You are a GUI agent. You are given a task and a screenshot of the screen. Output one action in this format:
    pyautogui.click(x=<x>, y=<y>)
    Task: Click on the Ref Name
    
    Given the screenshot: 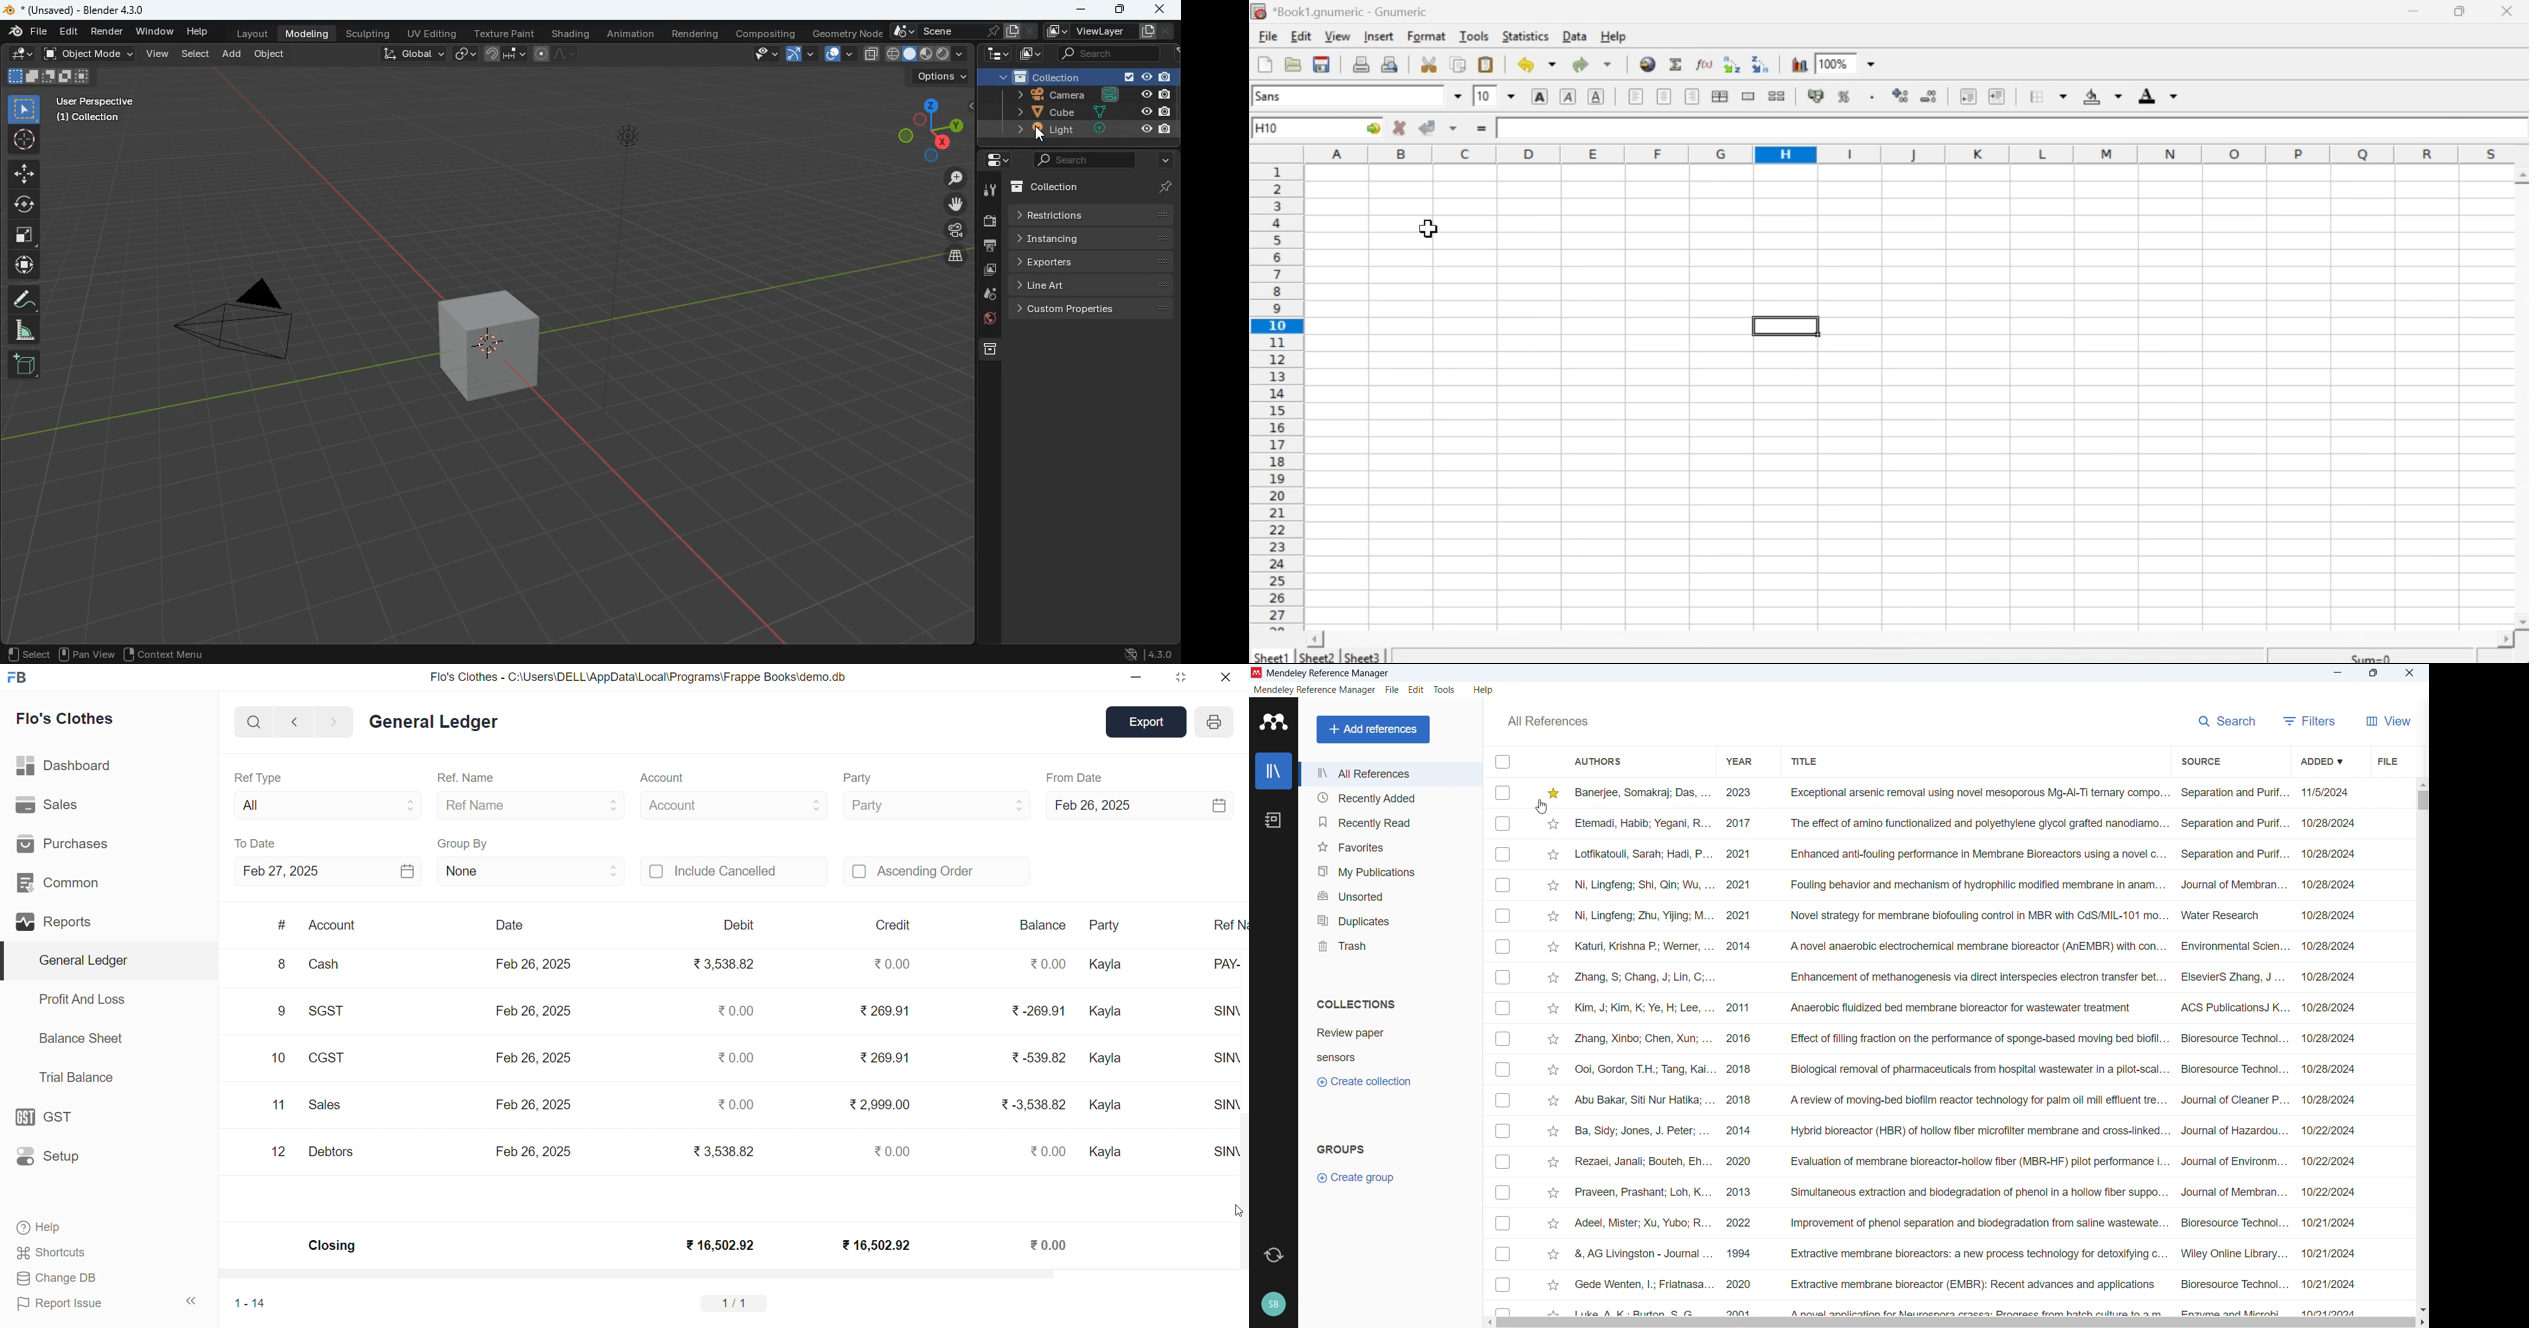 What is the action you would take?
    pyautogui.click(x=533, y=805)
    